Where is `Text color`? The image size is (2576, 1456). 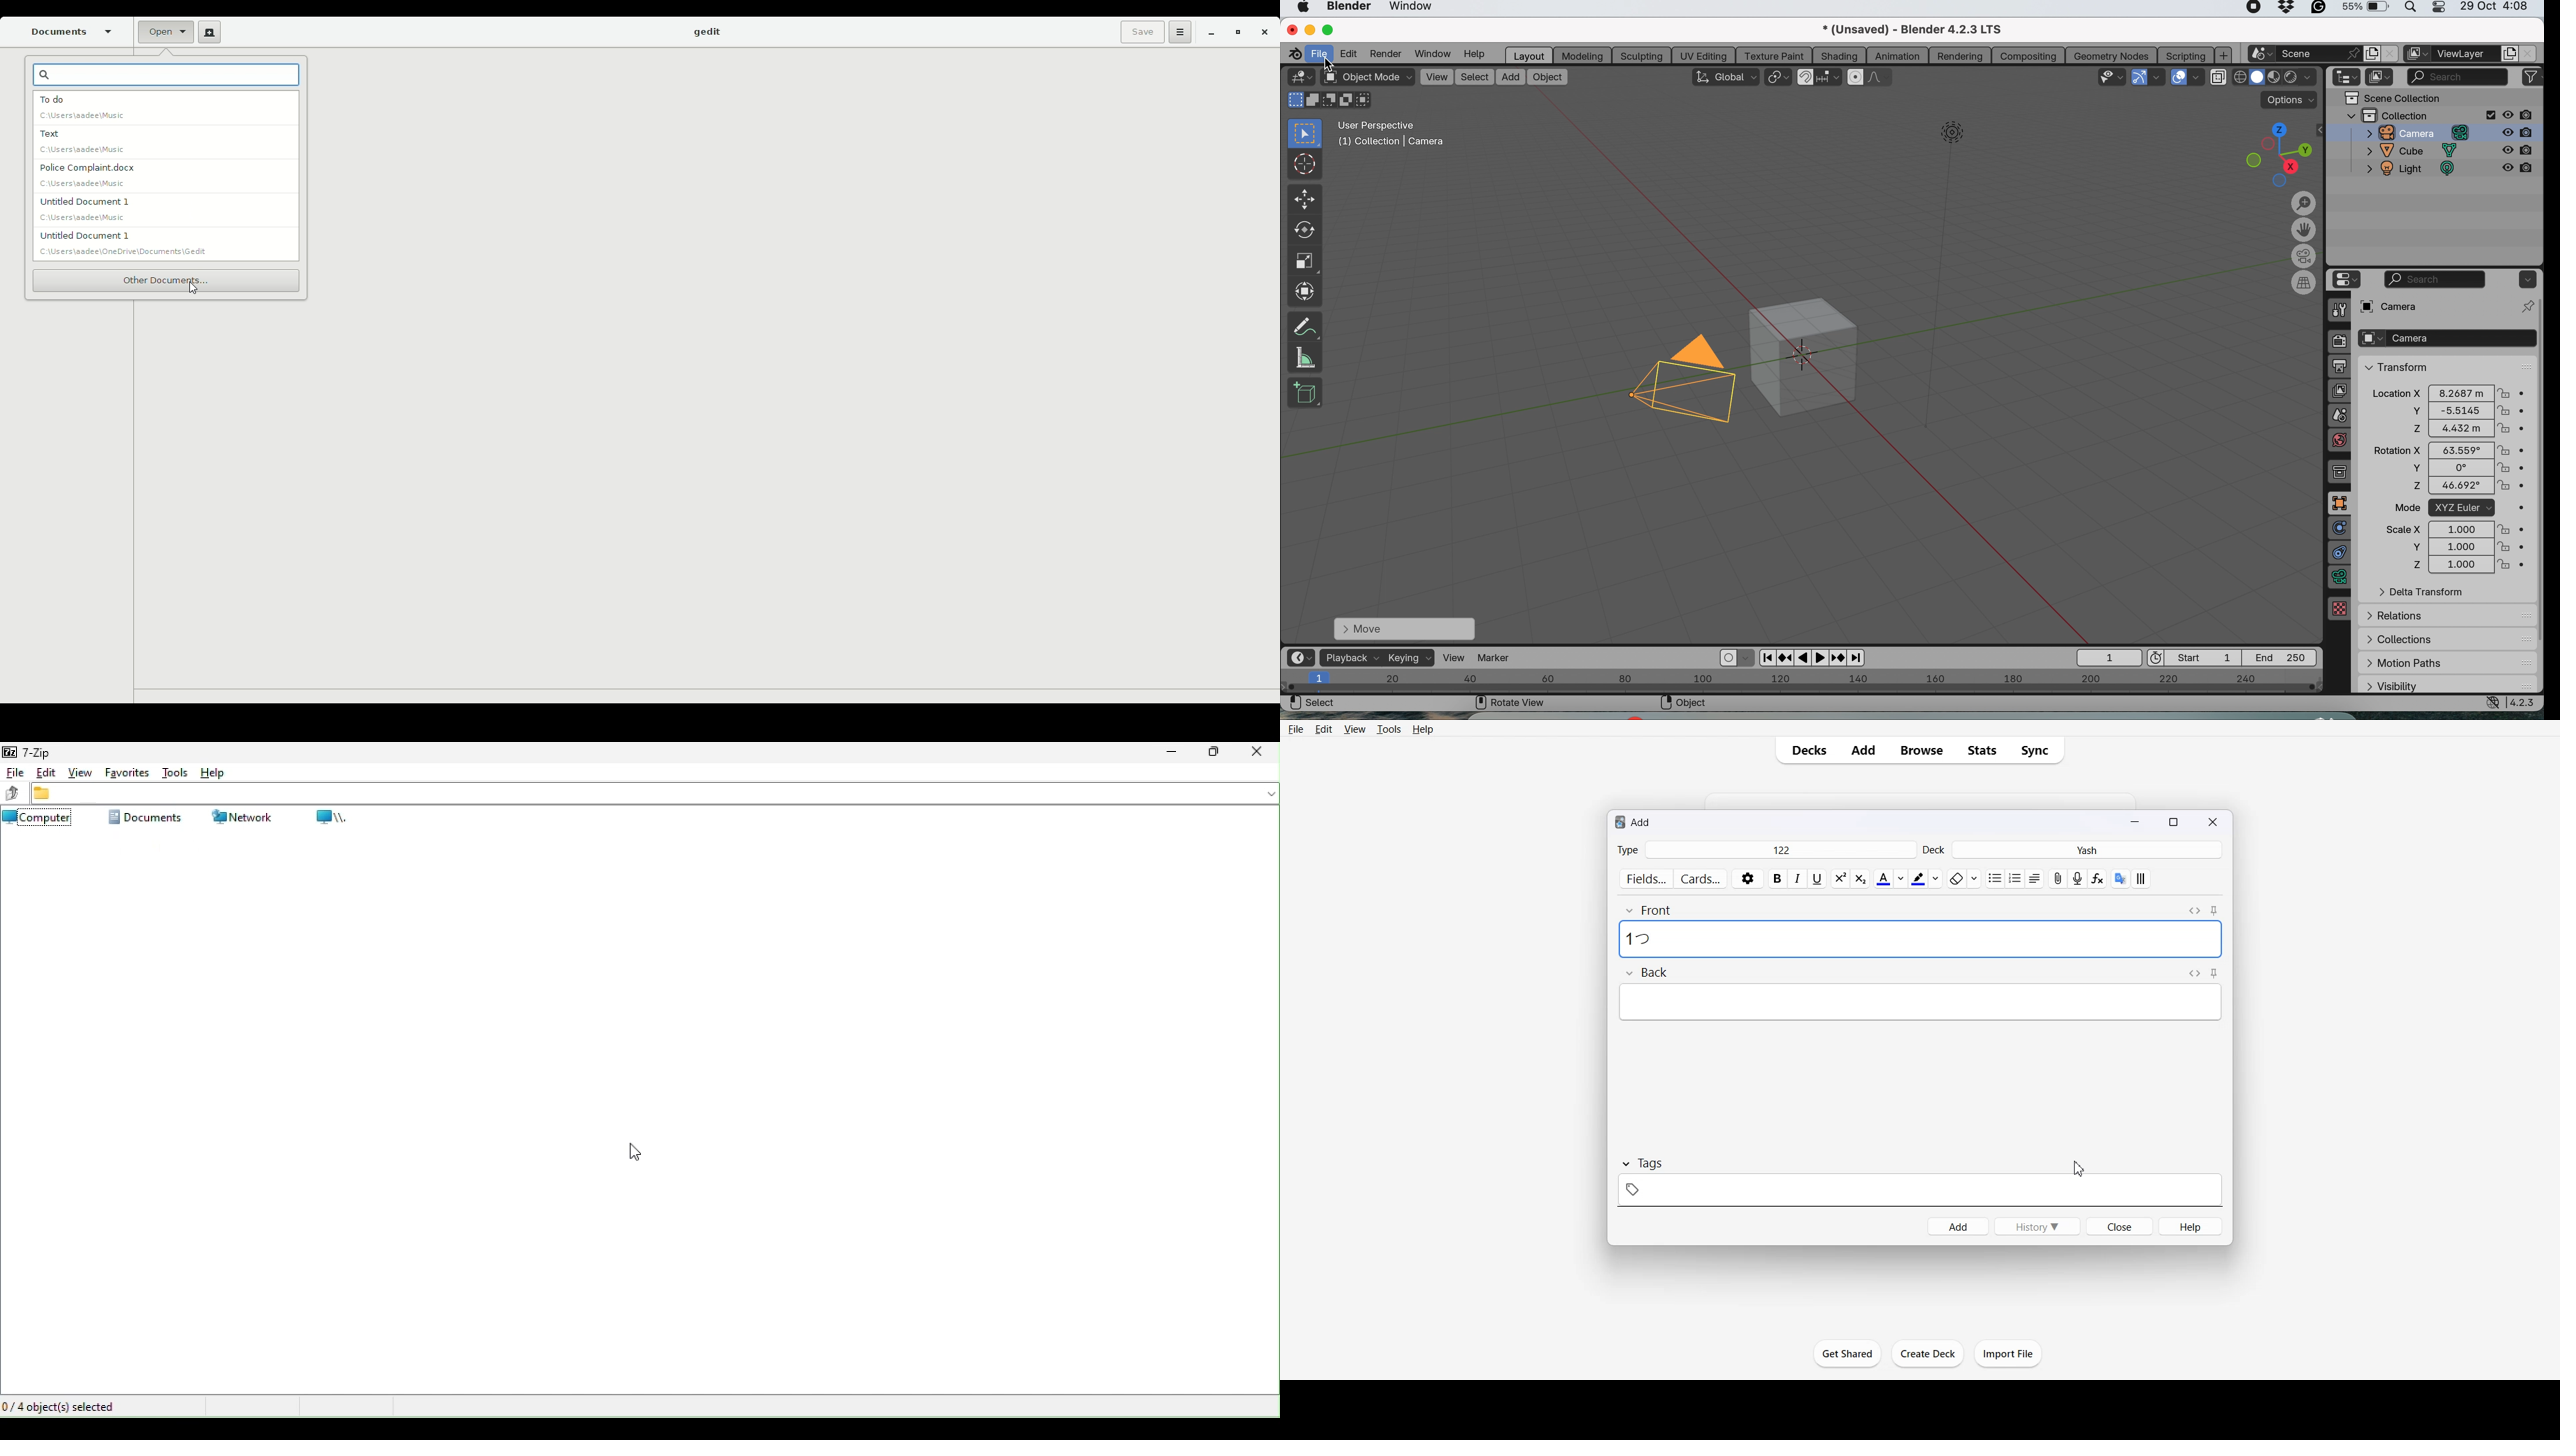 Text color is located at coordinates (1889, 879).